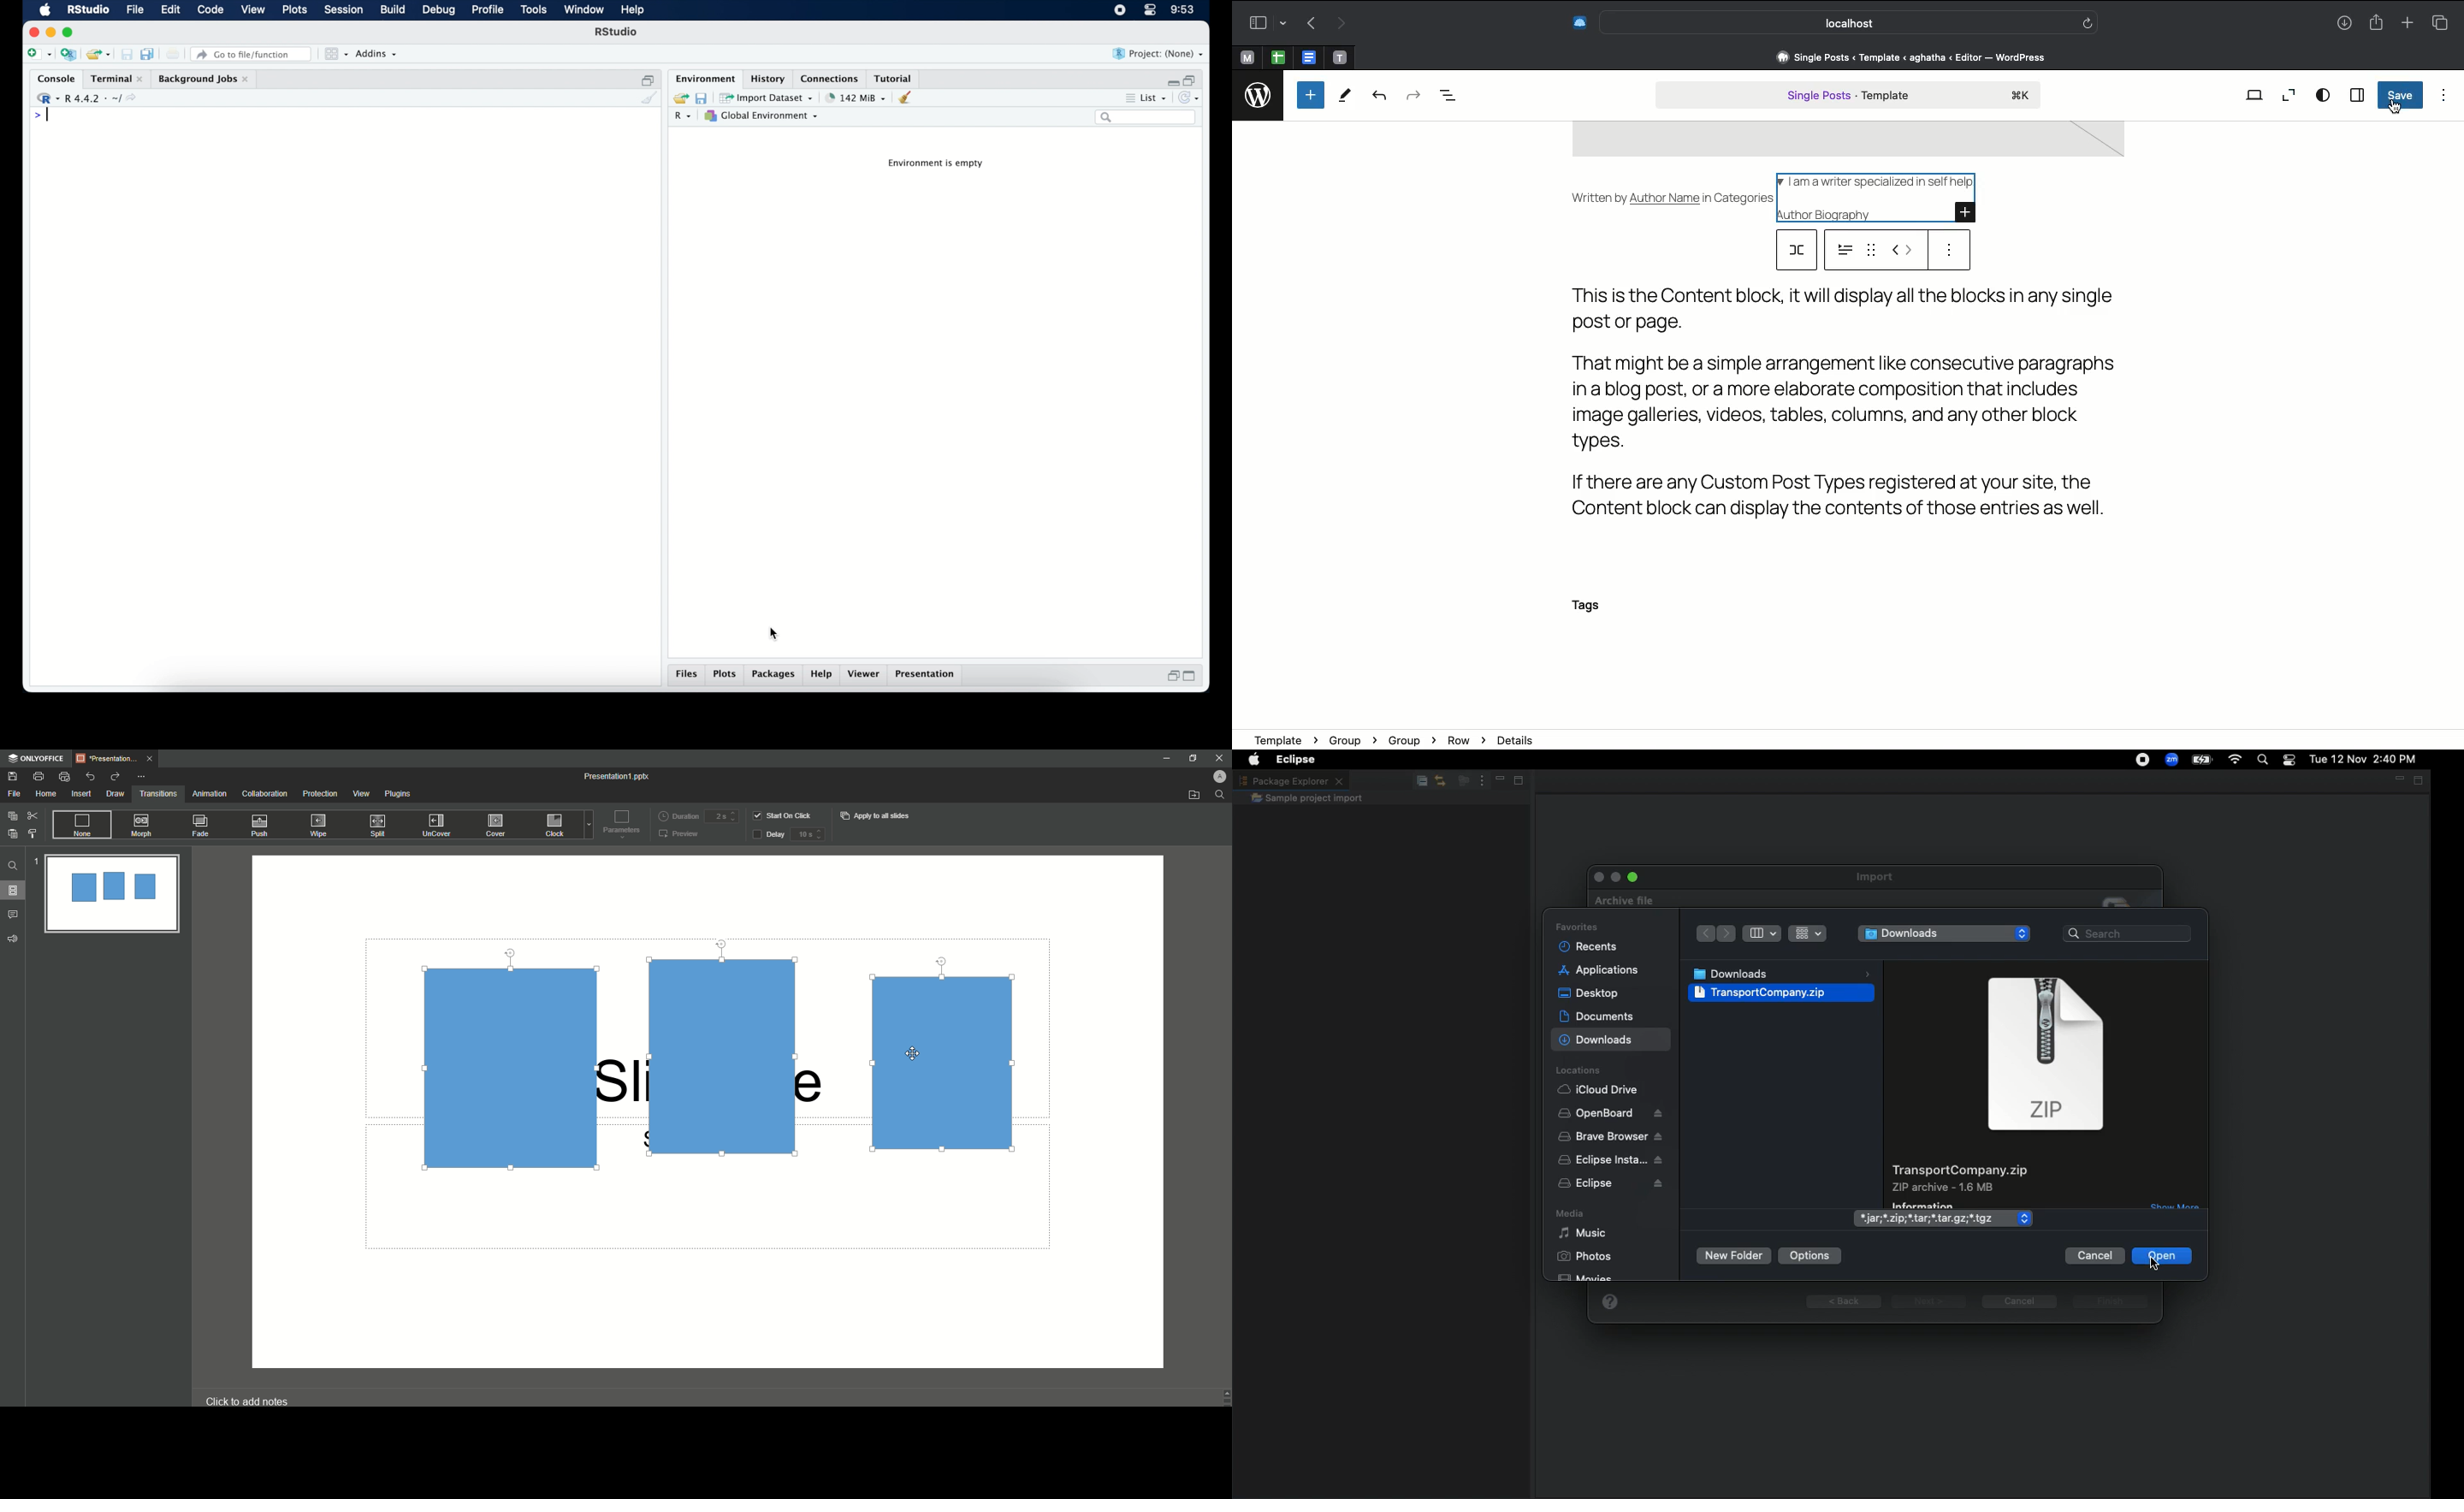 Image resolution: width=2464 pixels, height=1512 pixels. What do you see at coordinates (36, 758) in the screenshot?
I see `ONLYOFFICE` at bounding box center [36, 758].